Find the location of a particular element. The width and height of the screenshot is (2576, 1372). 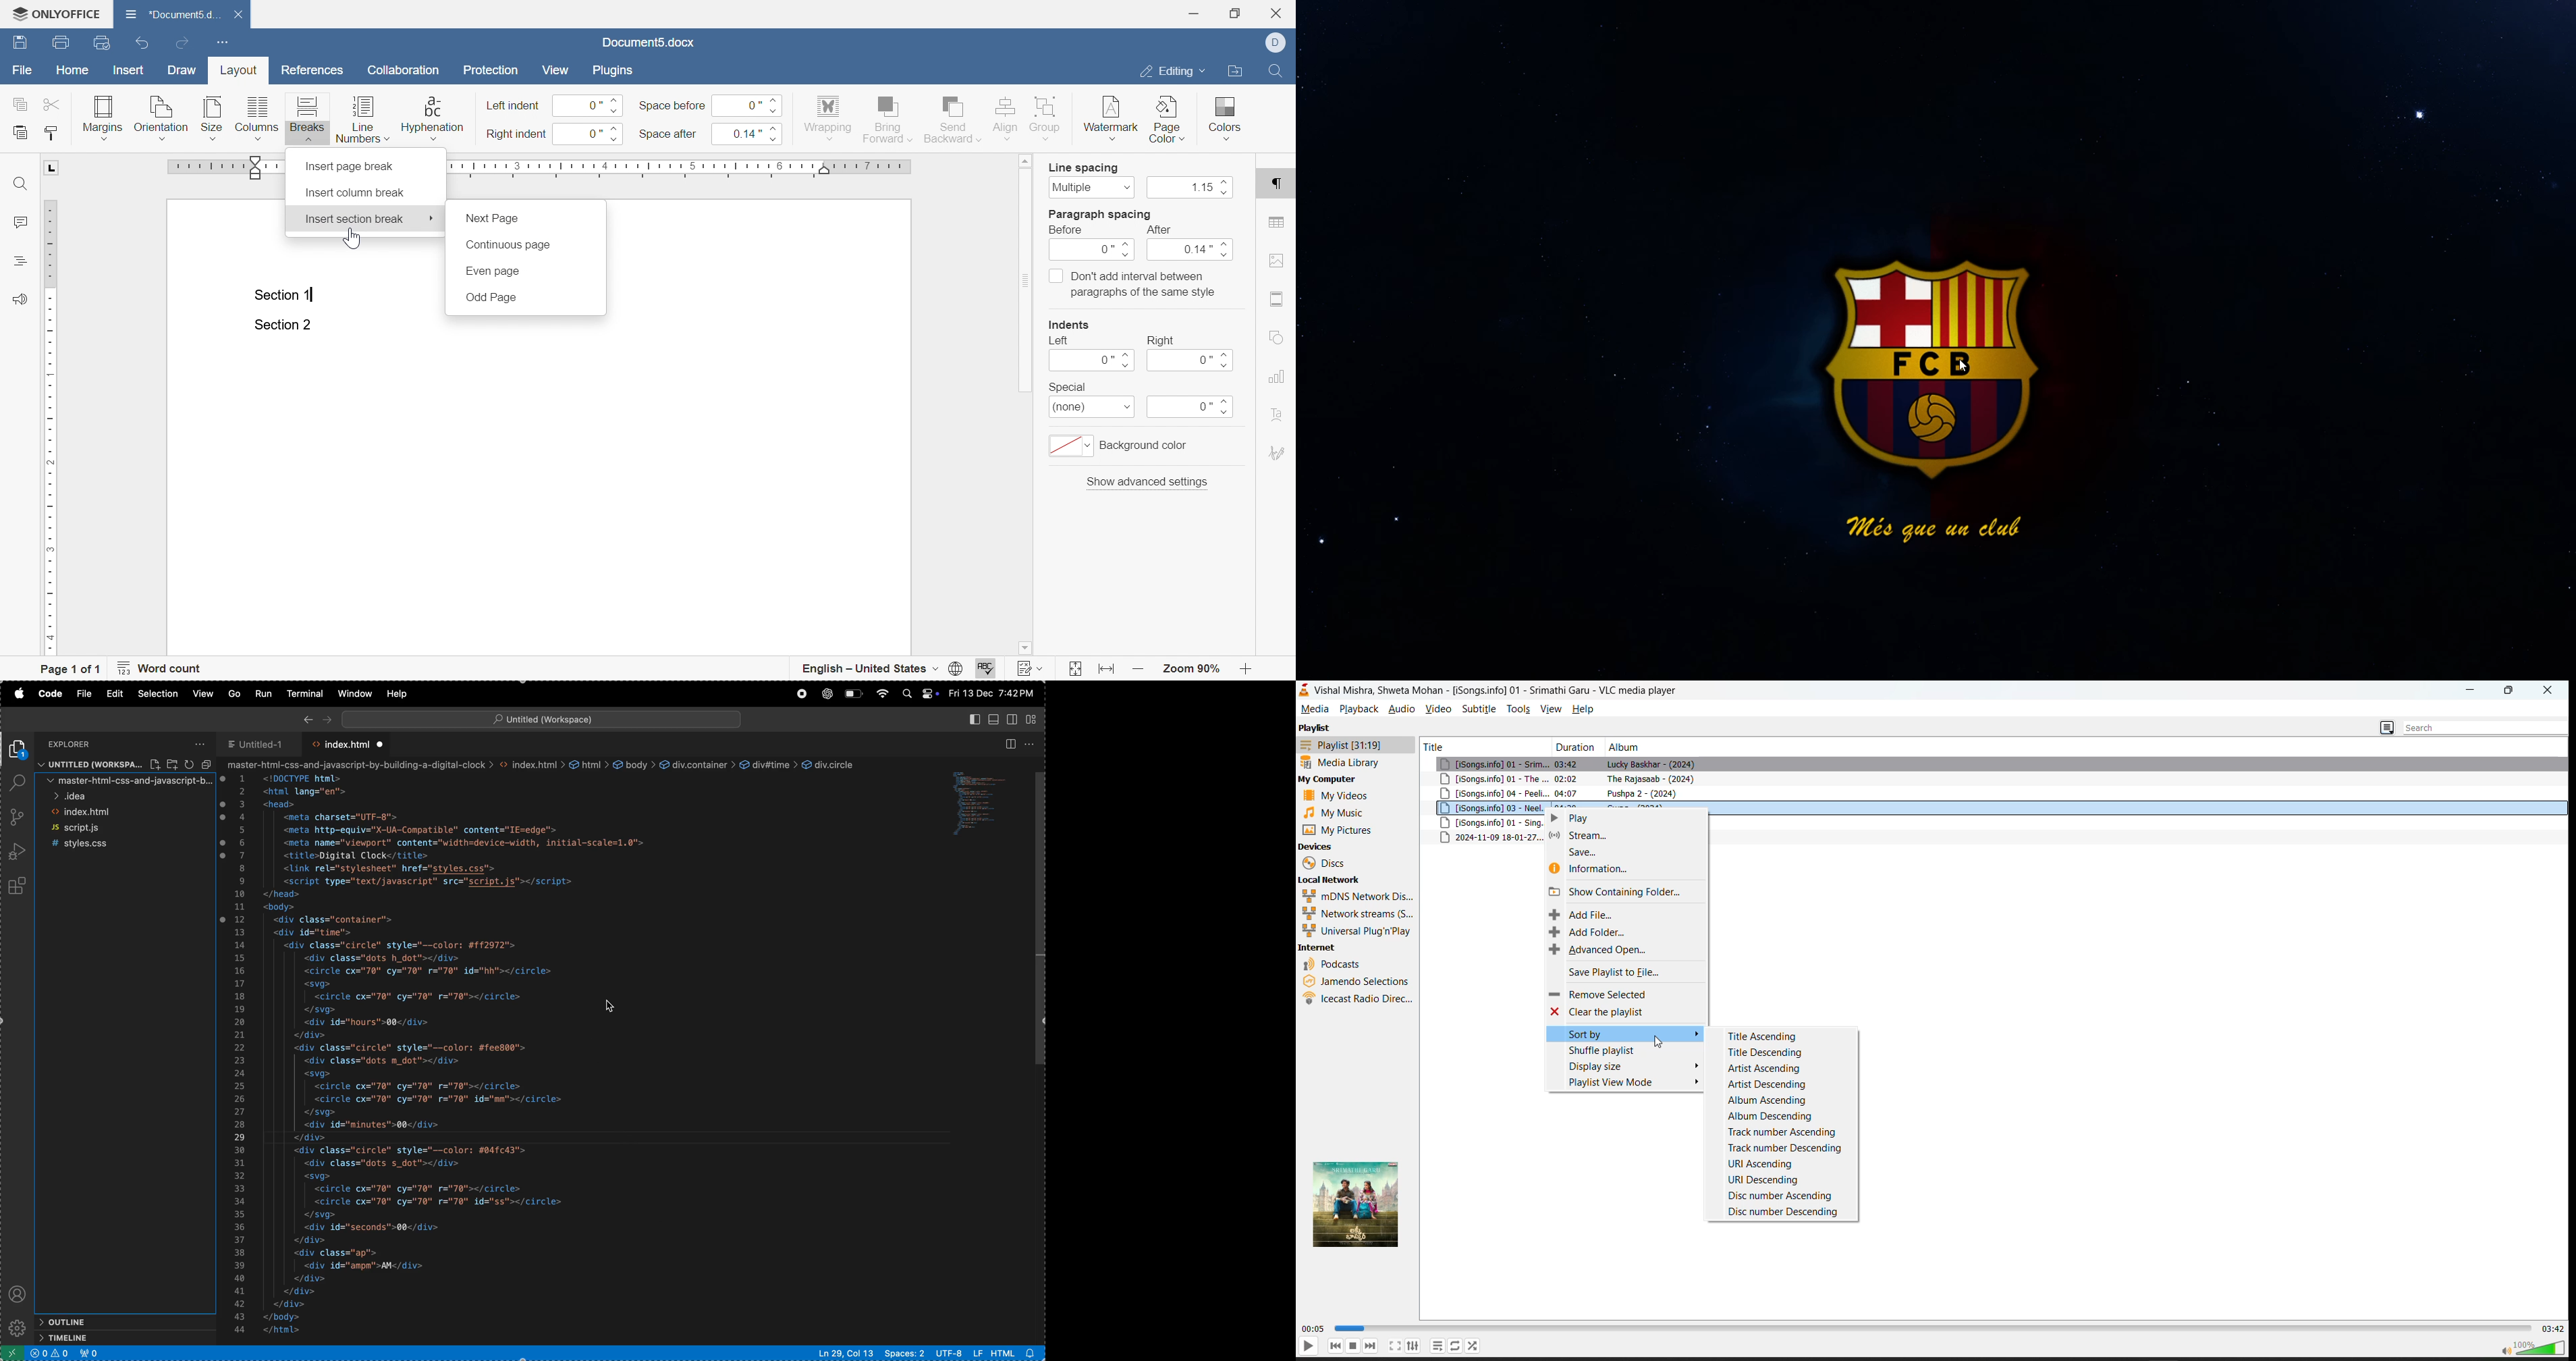

zoom in is located at coordinates (1139, 669).